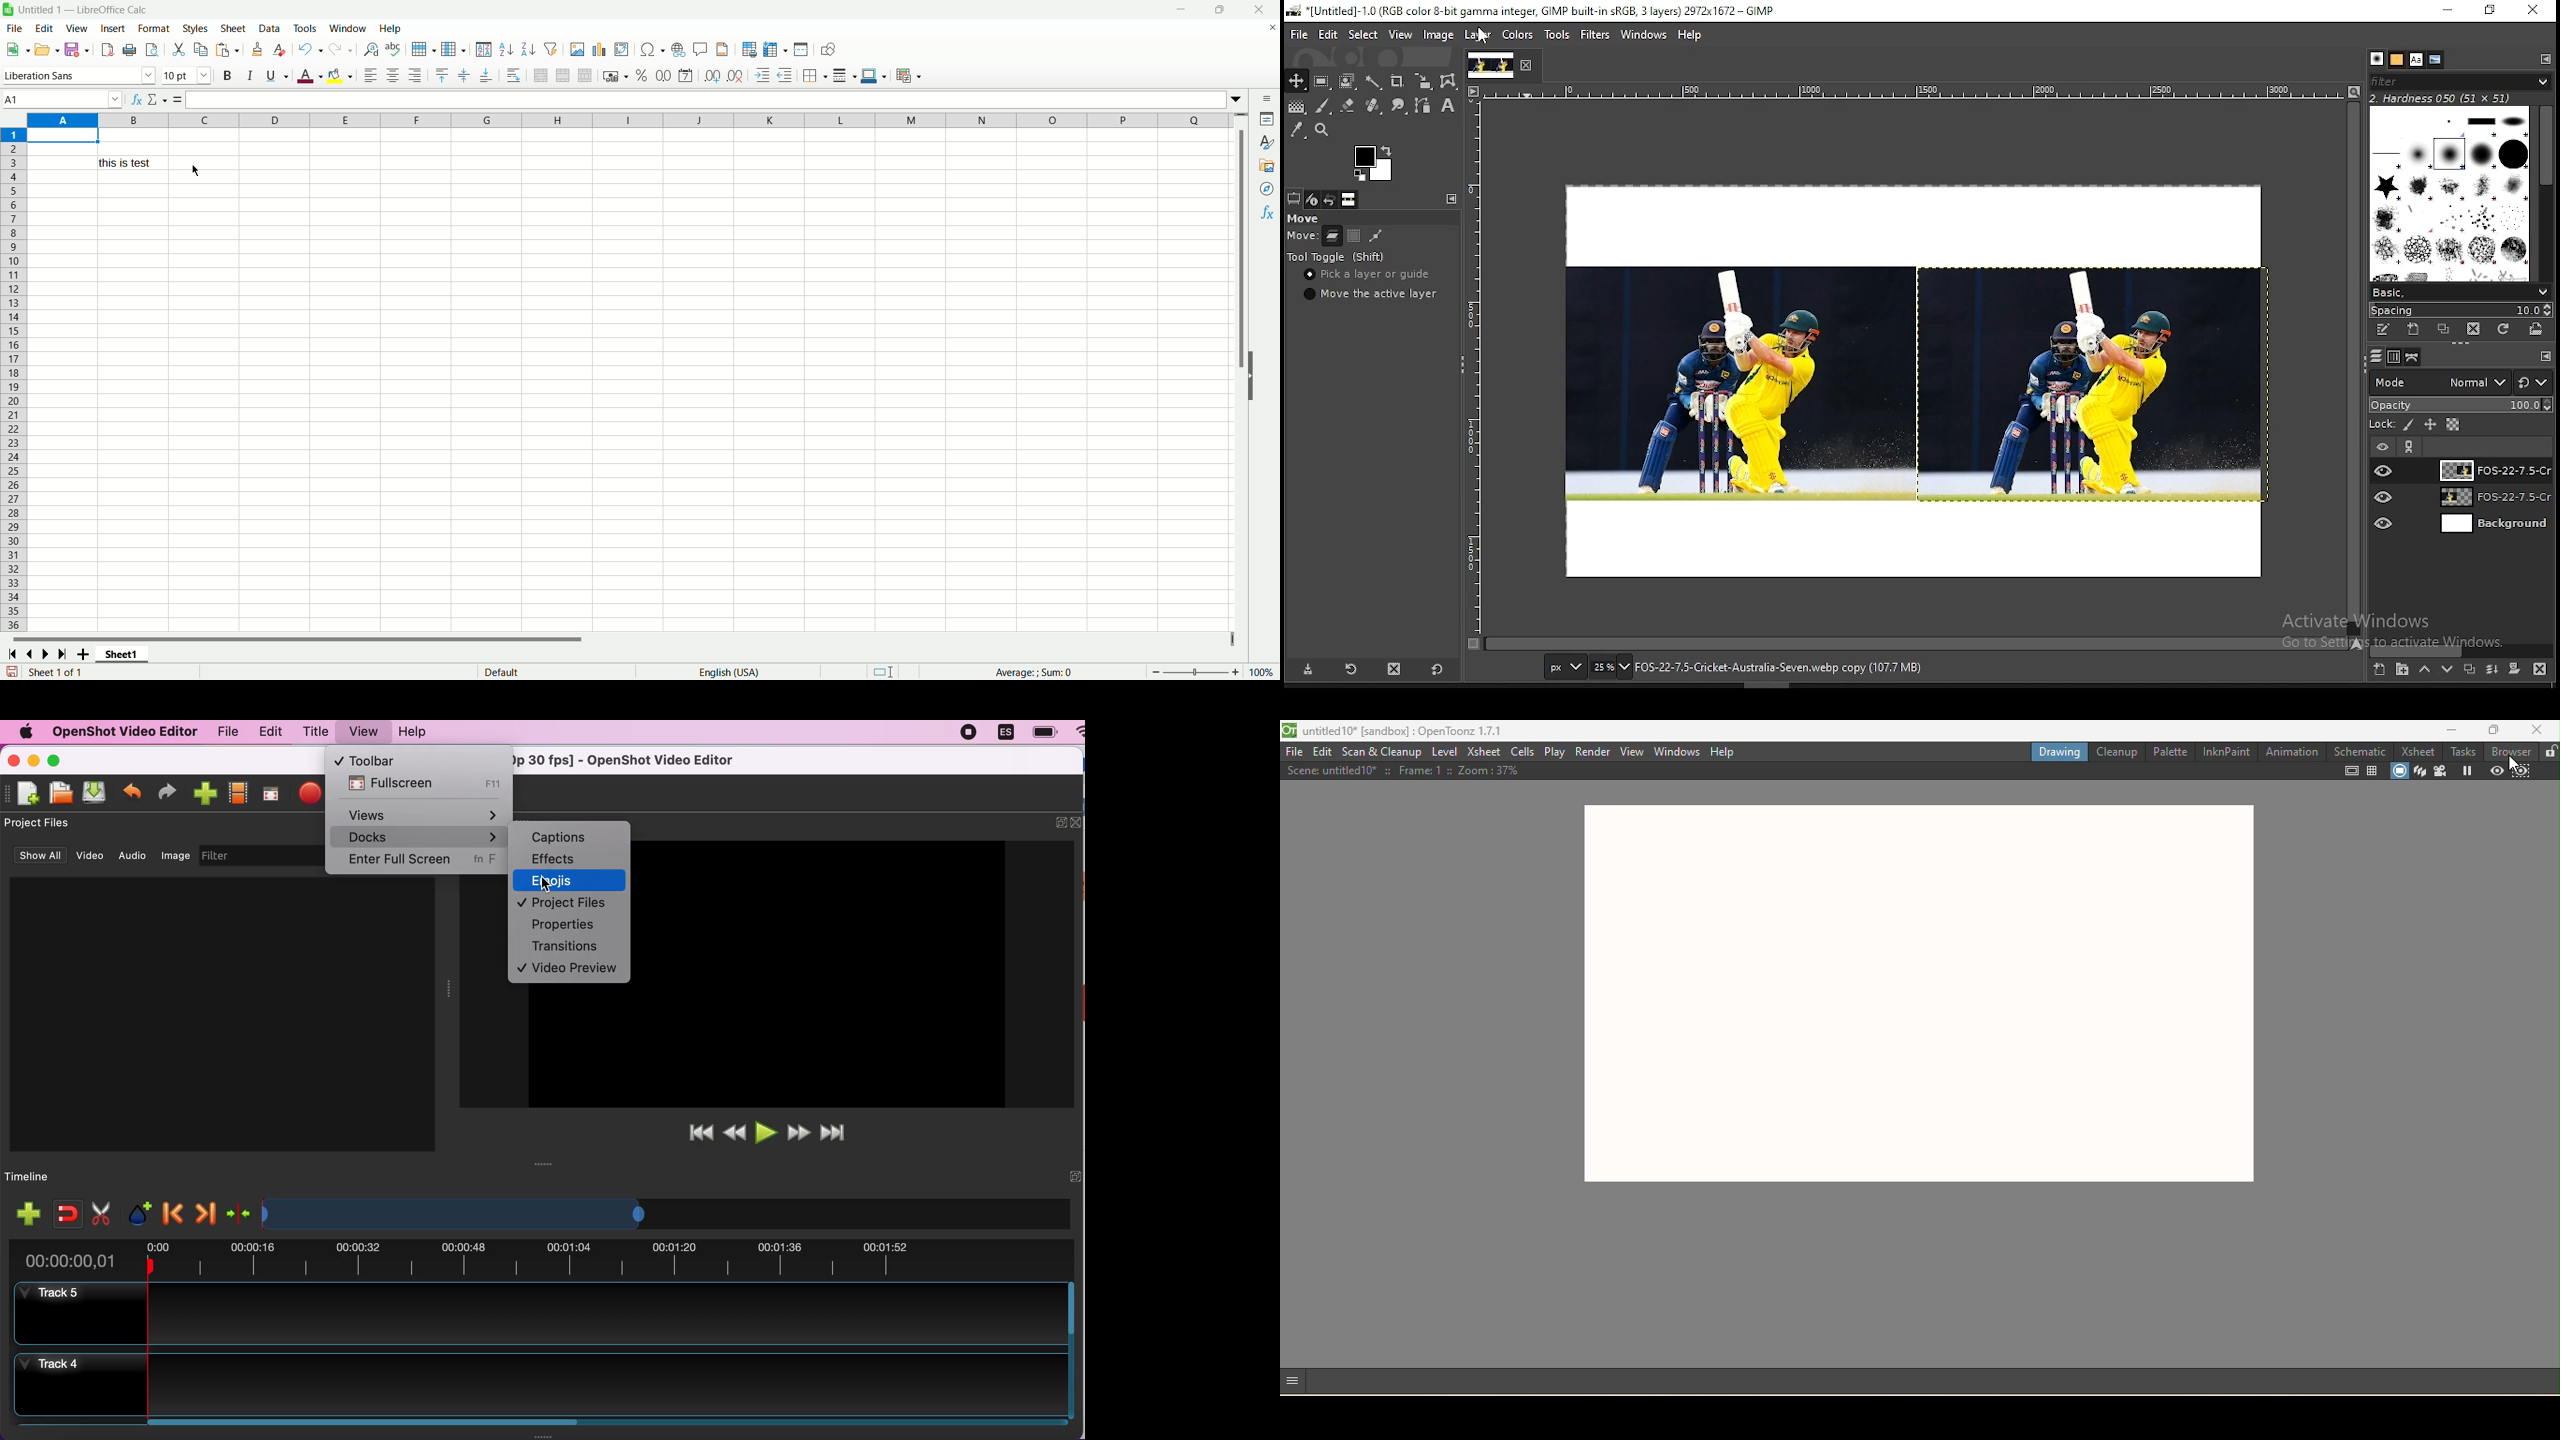 Image resolution: width=2576 pixels, height=1456 pixels. What do you see at coordinates (1027, 671) in the screenshot?
I see `functions` at bounding box center [1027, 671].